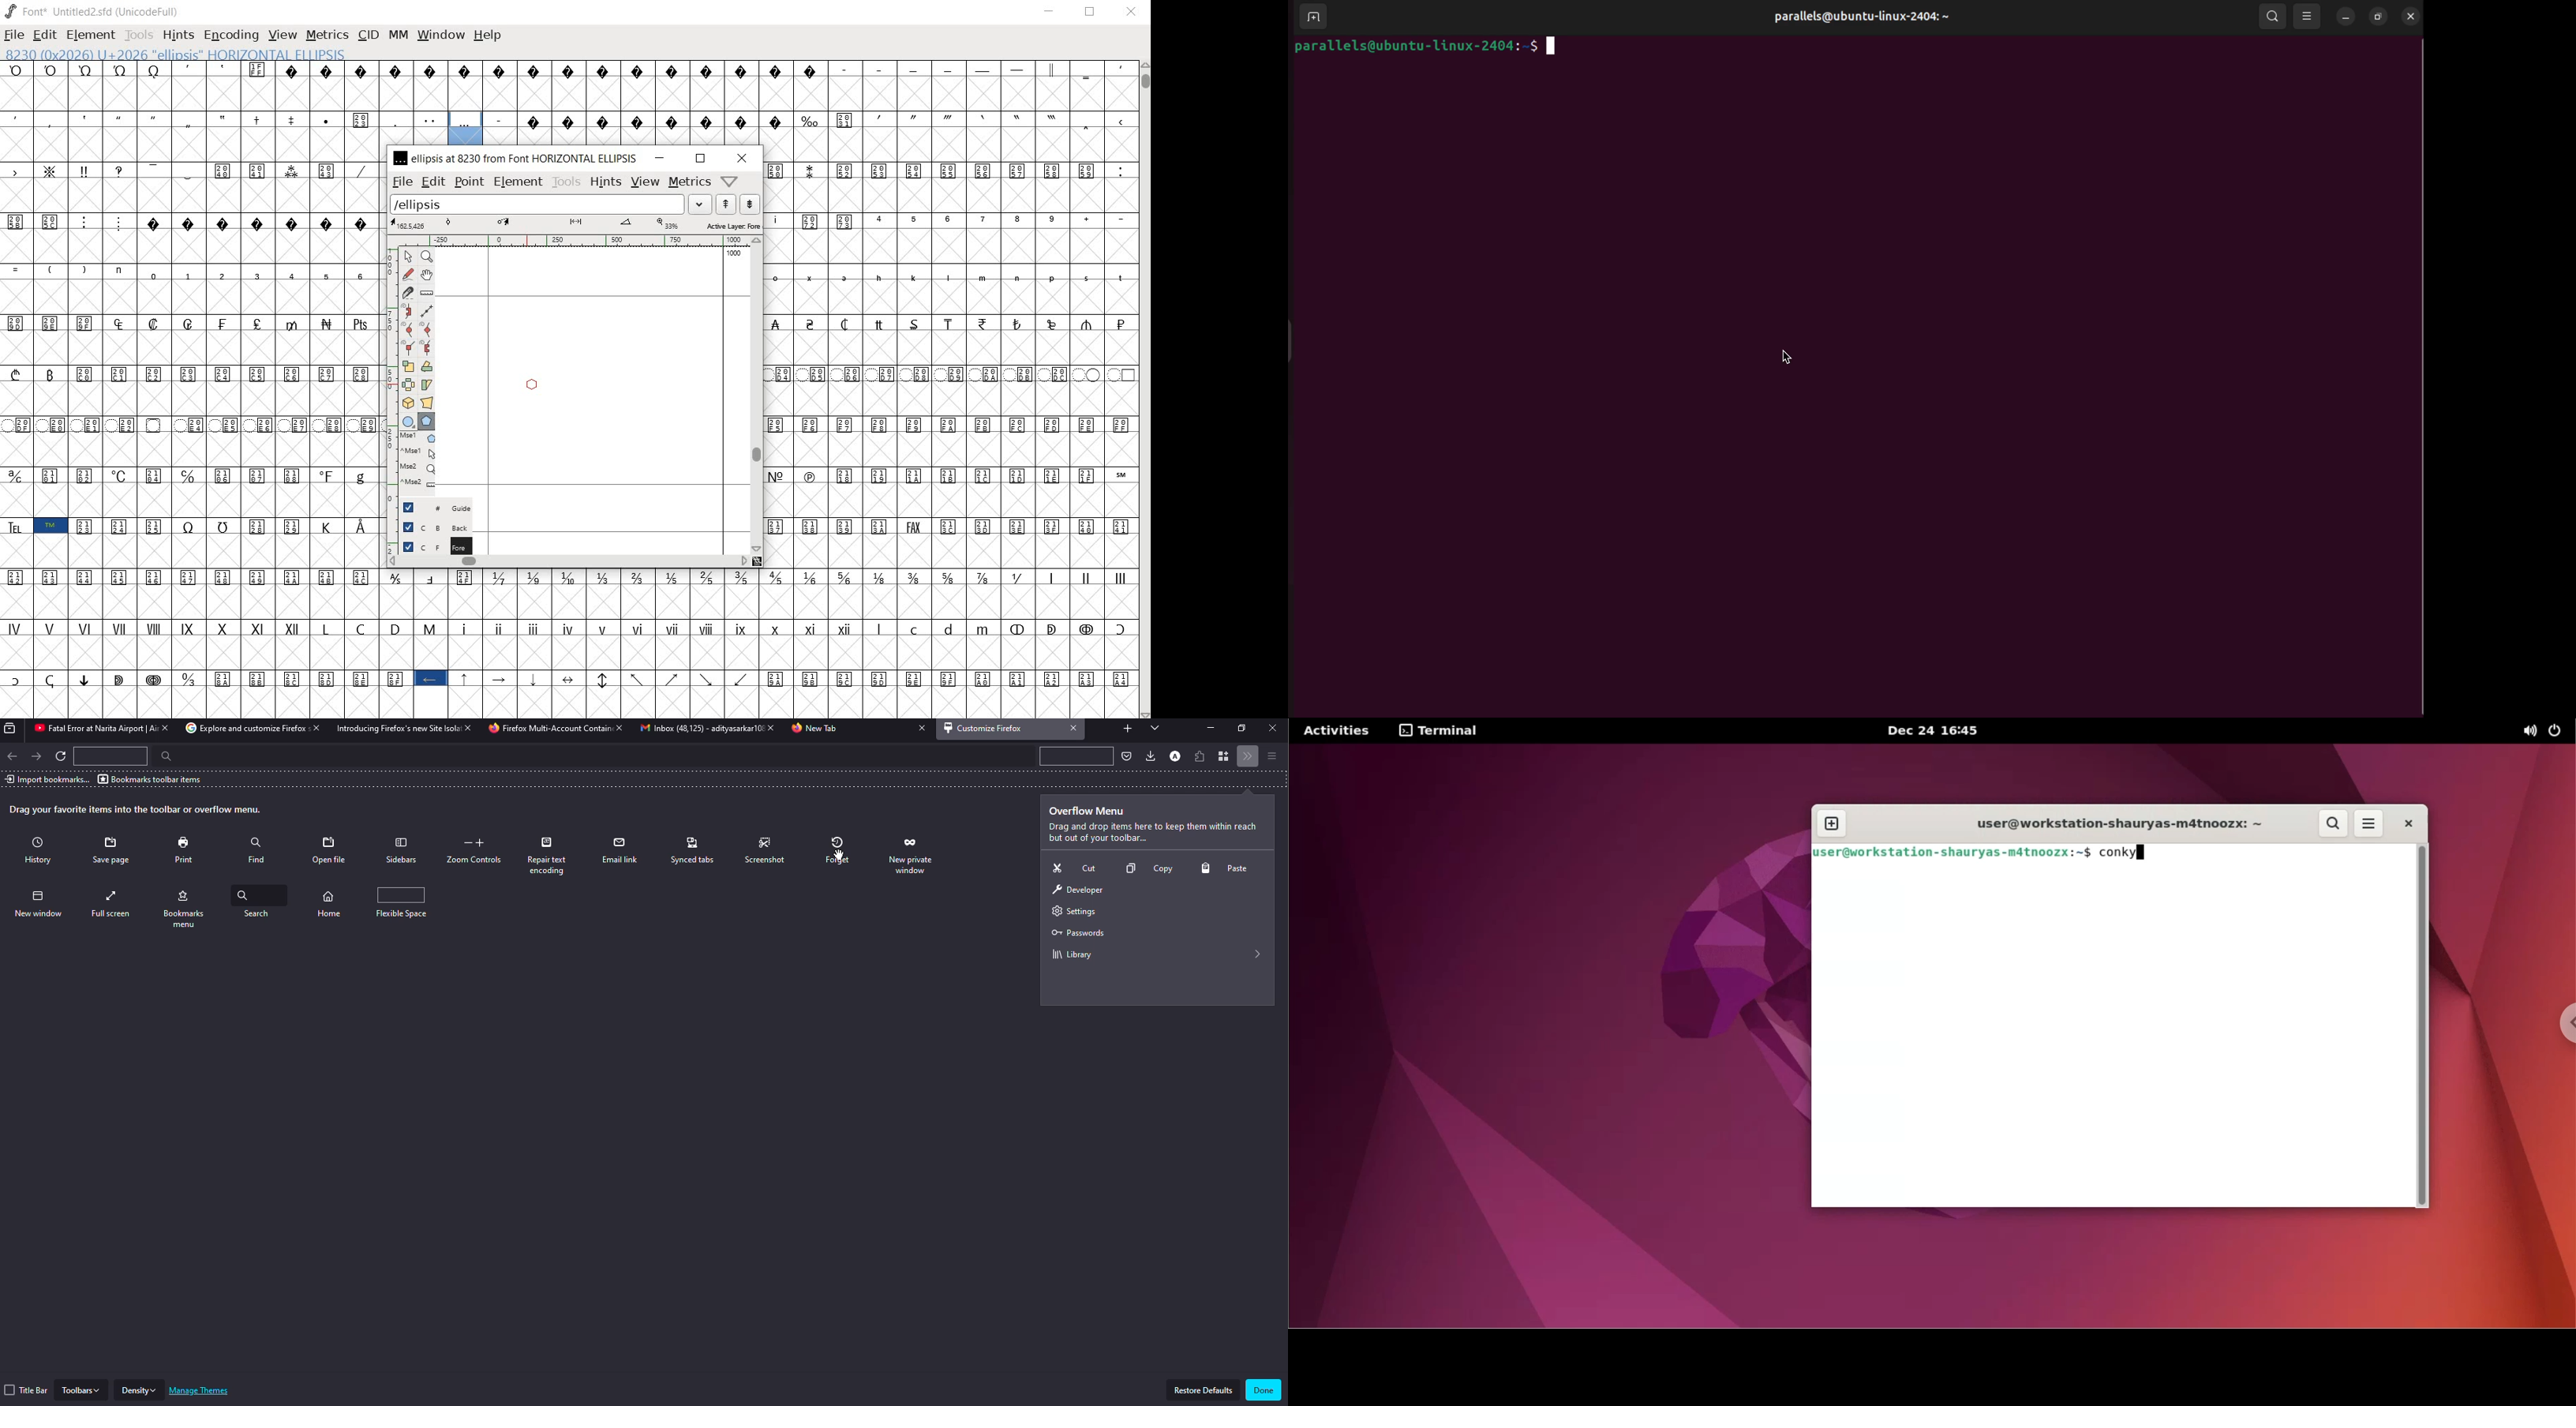 The height and width of the screenshot is (1428, 2576). I want to click on Help/Window, so click(729, 181).